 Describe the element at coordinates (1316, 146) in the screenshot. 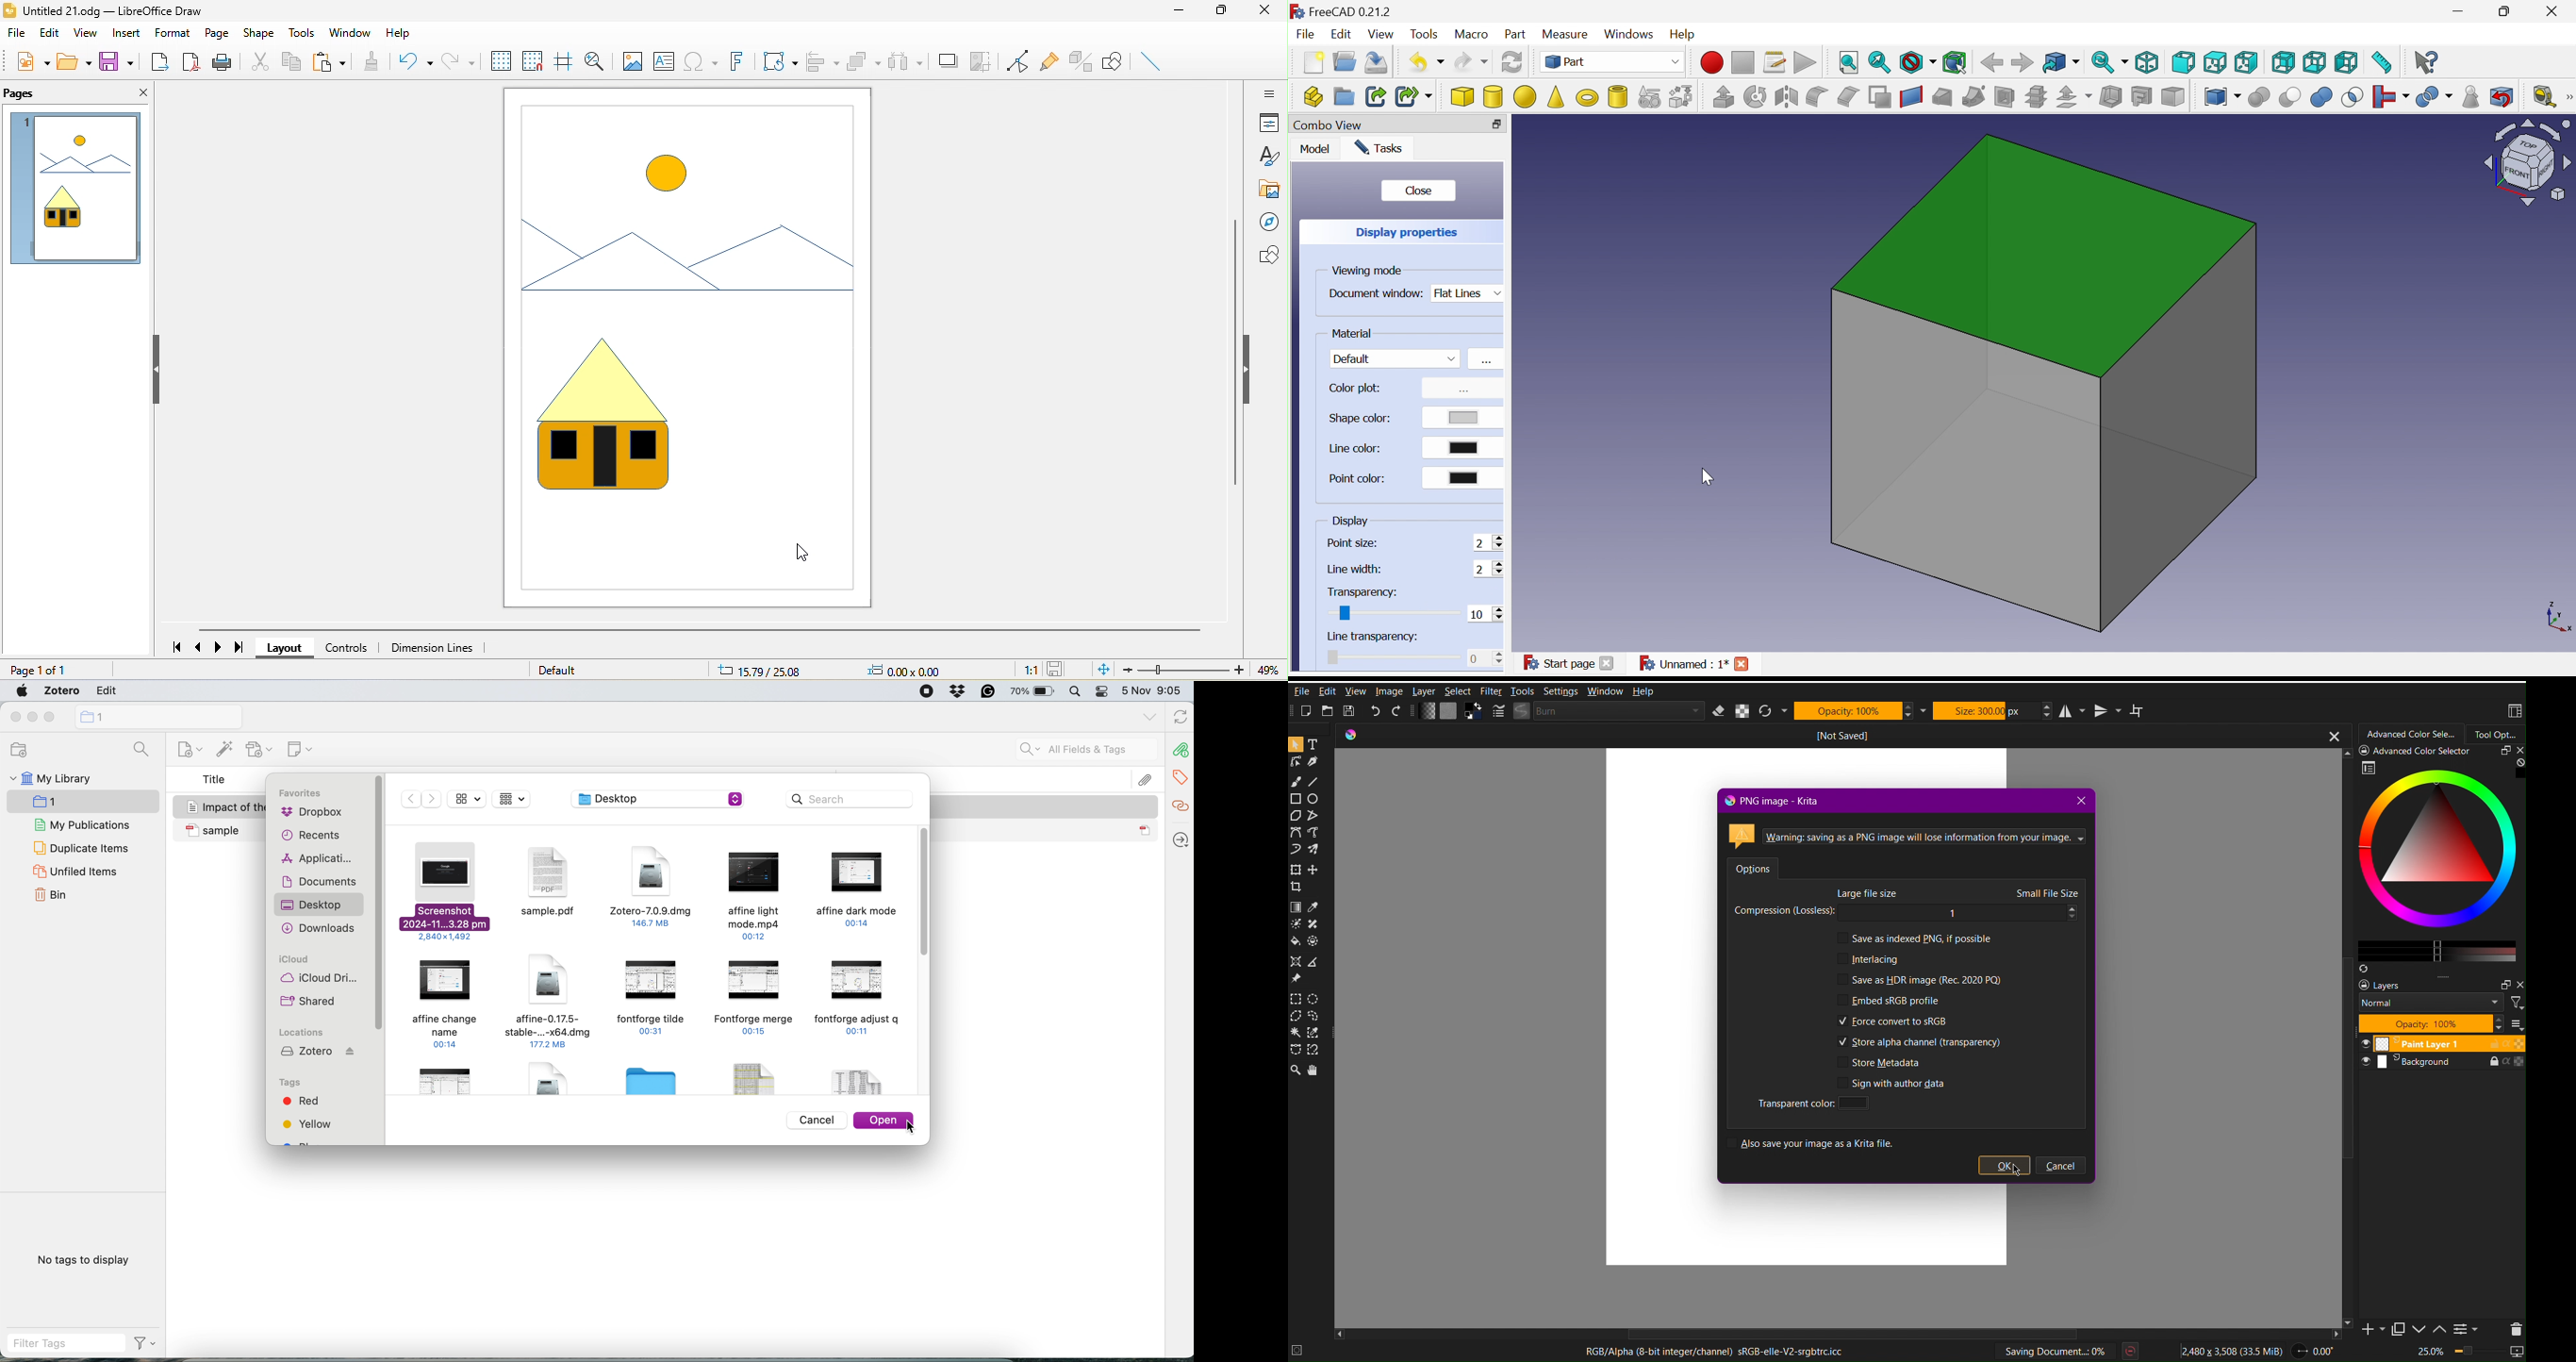

I see `Model` at that location.